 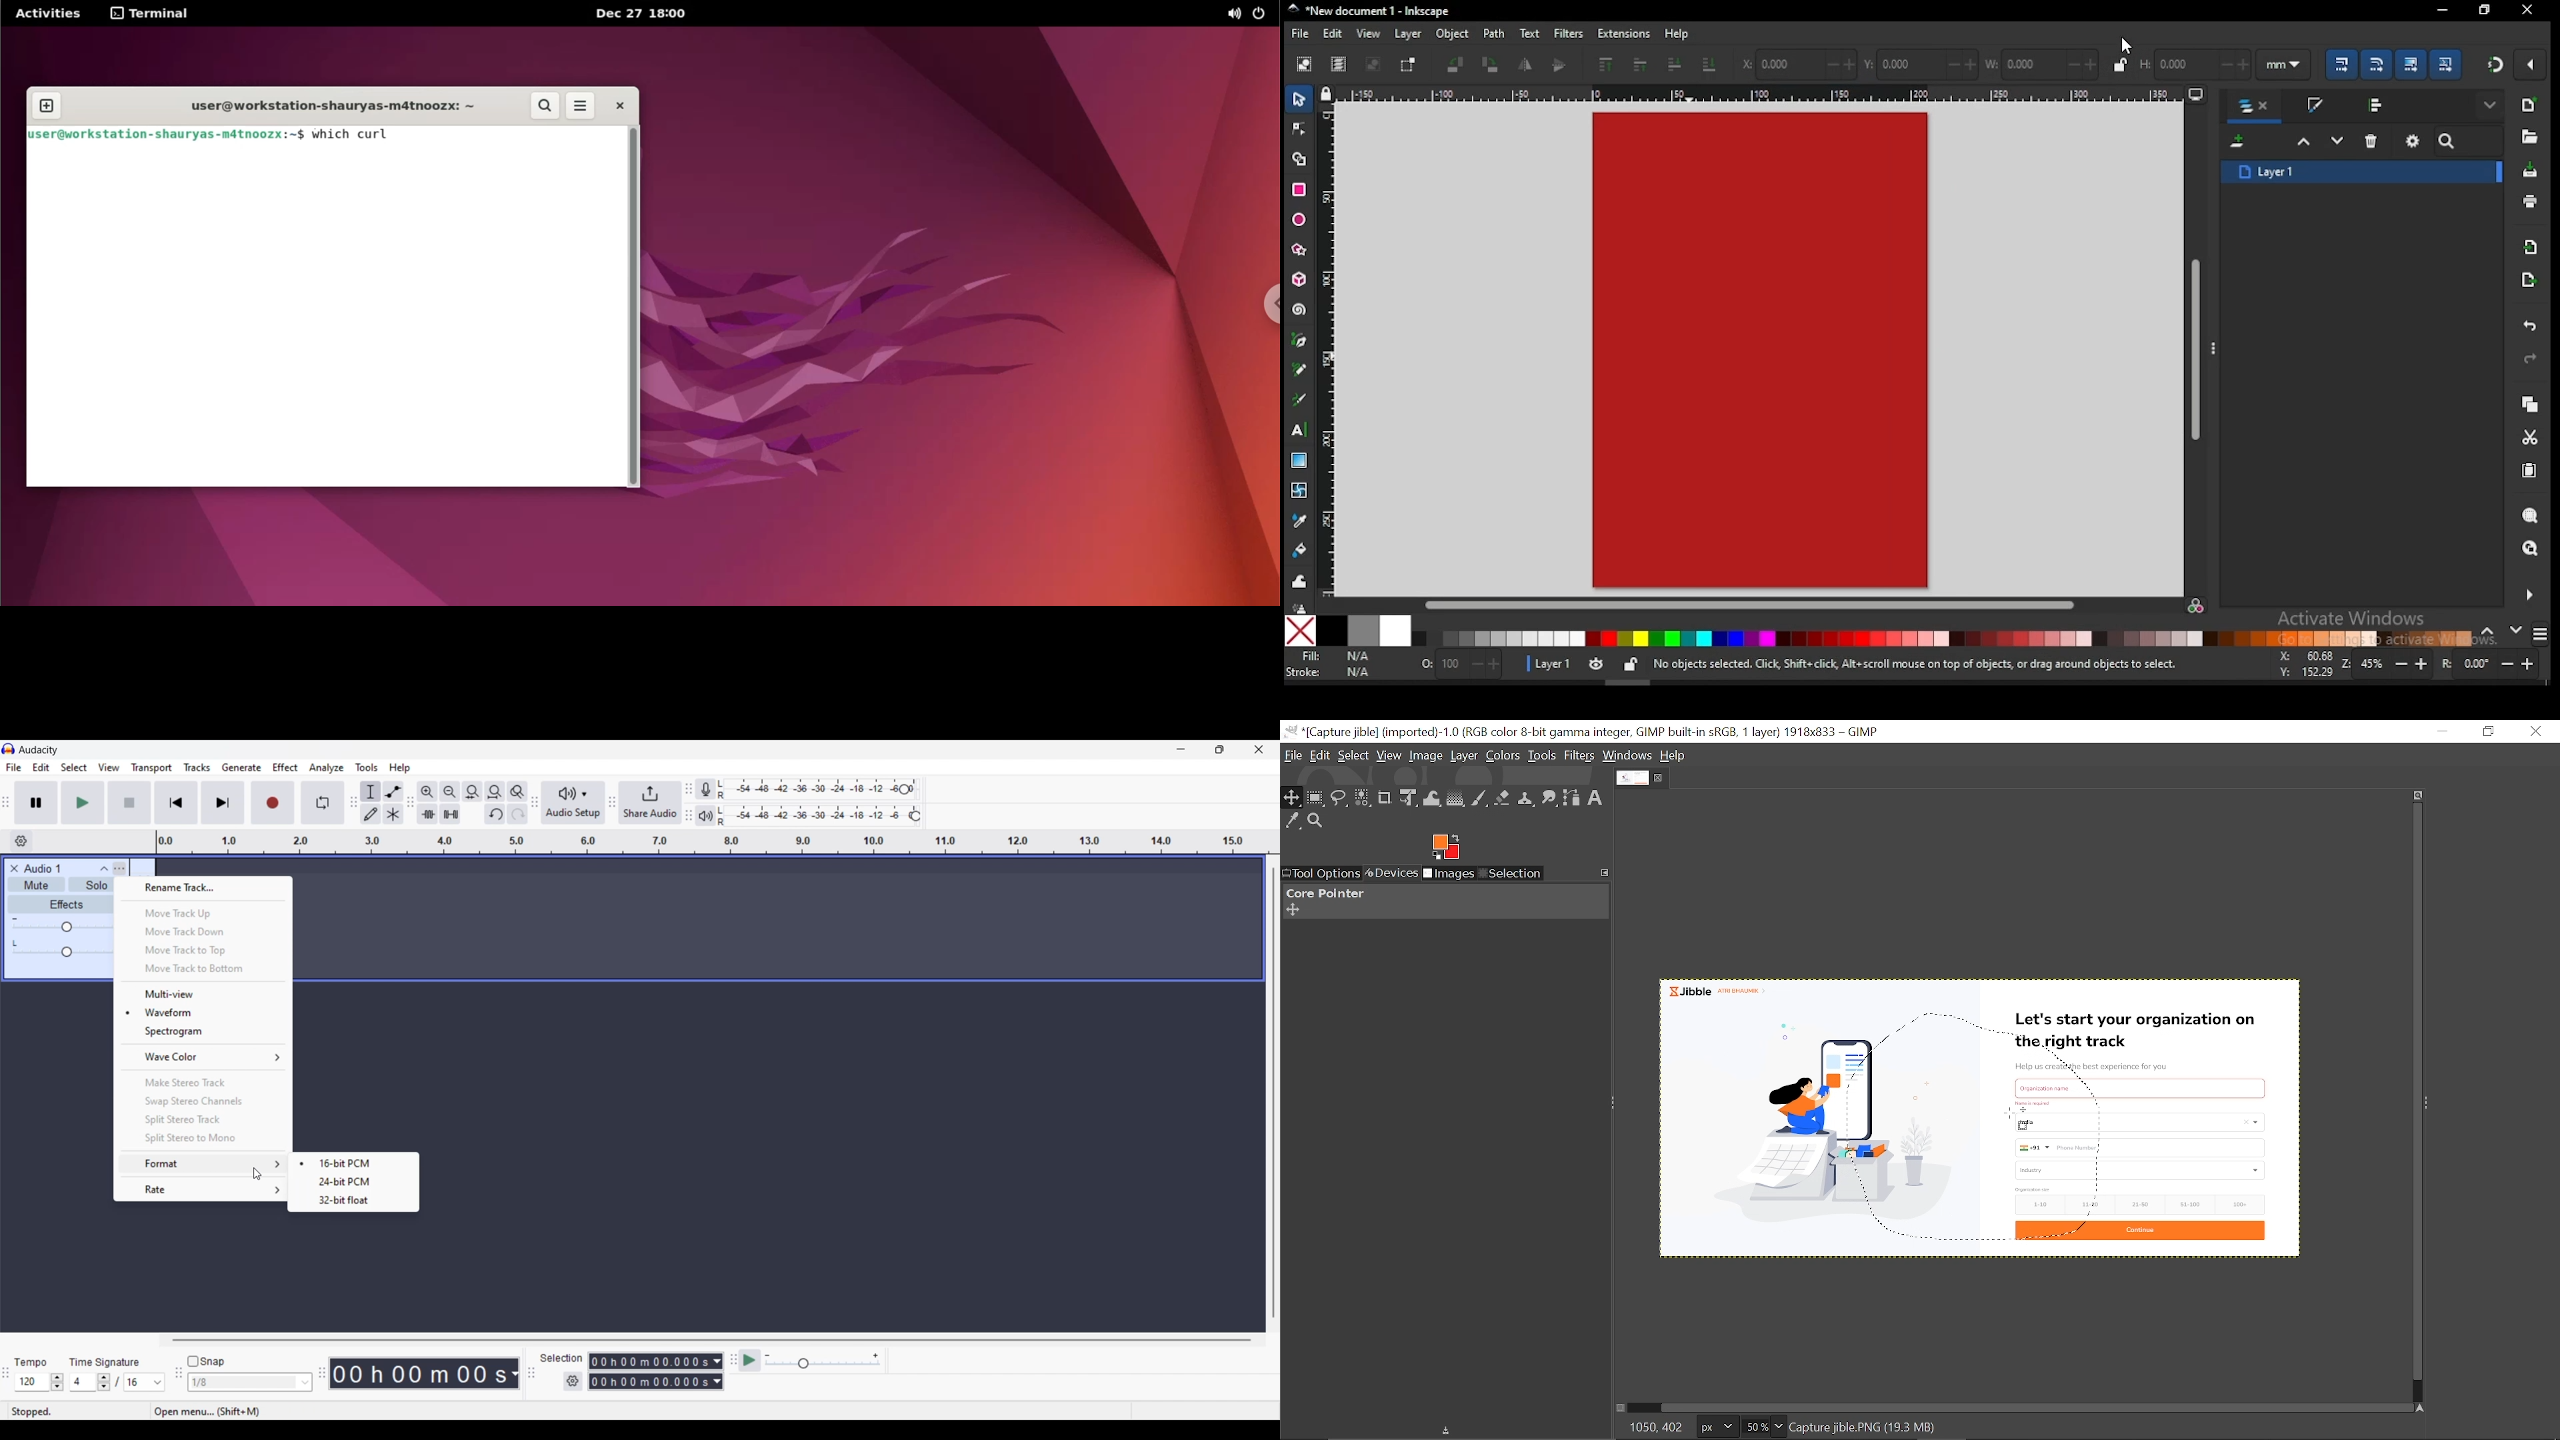 I want to click on Effects, so click(x=66, y=904).